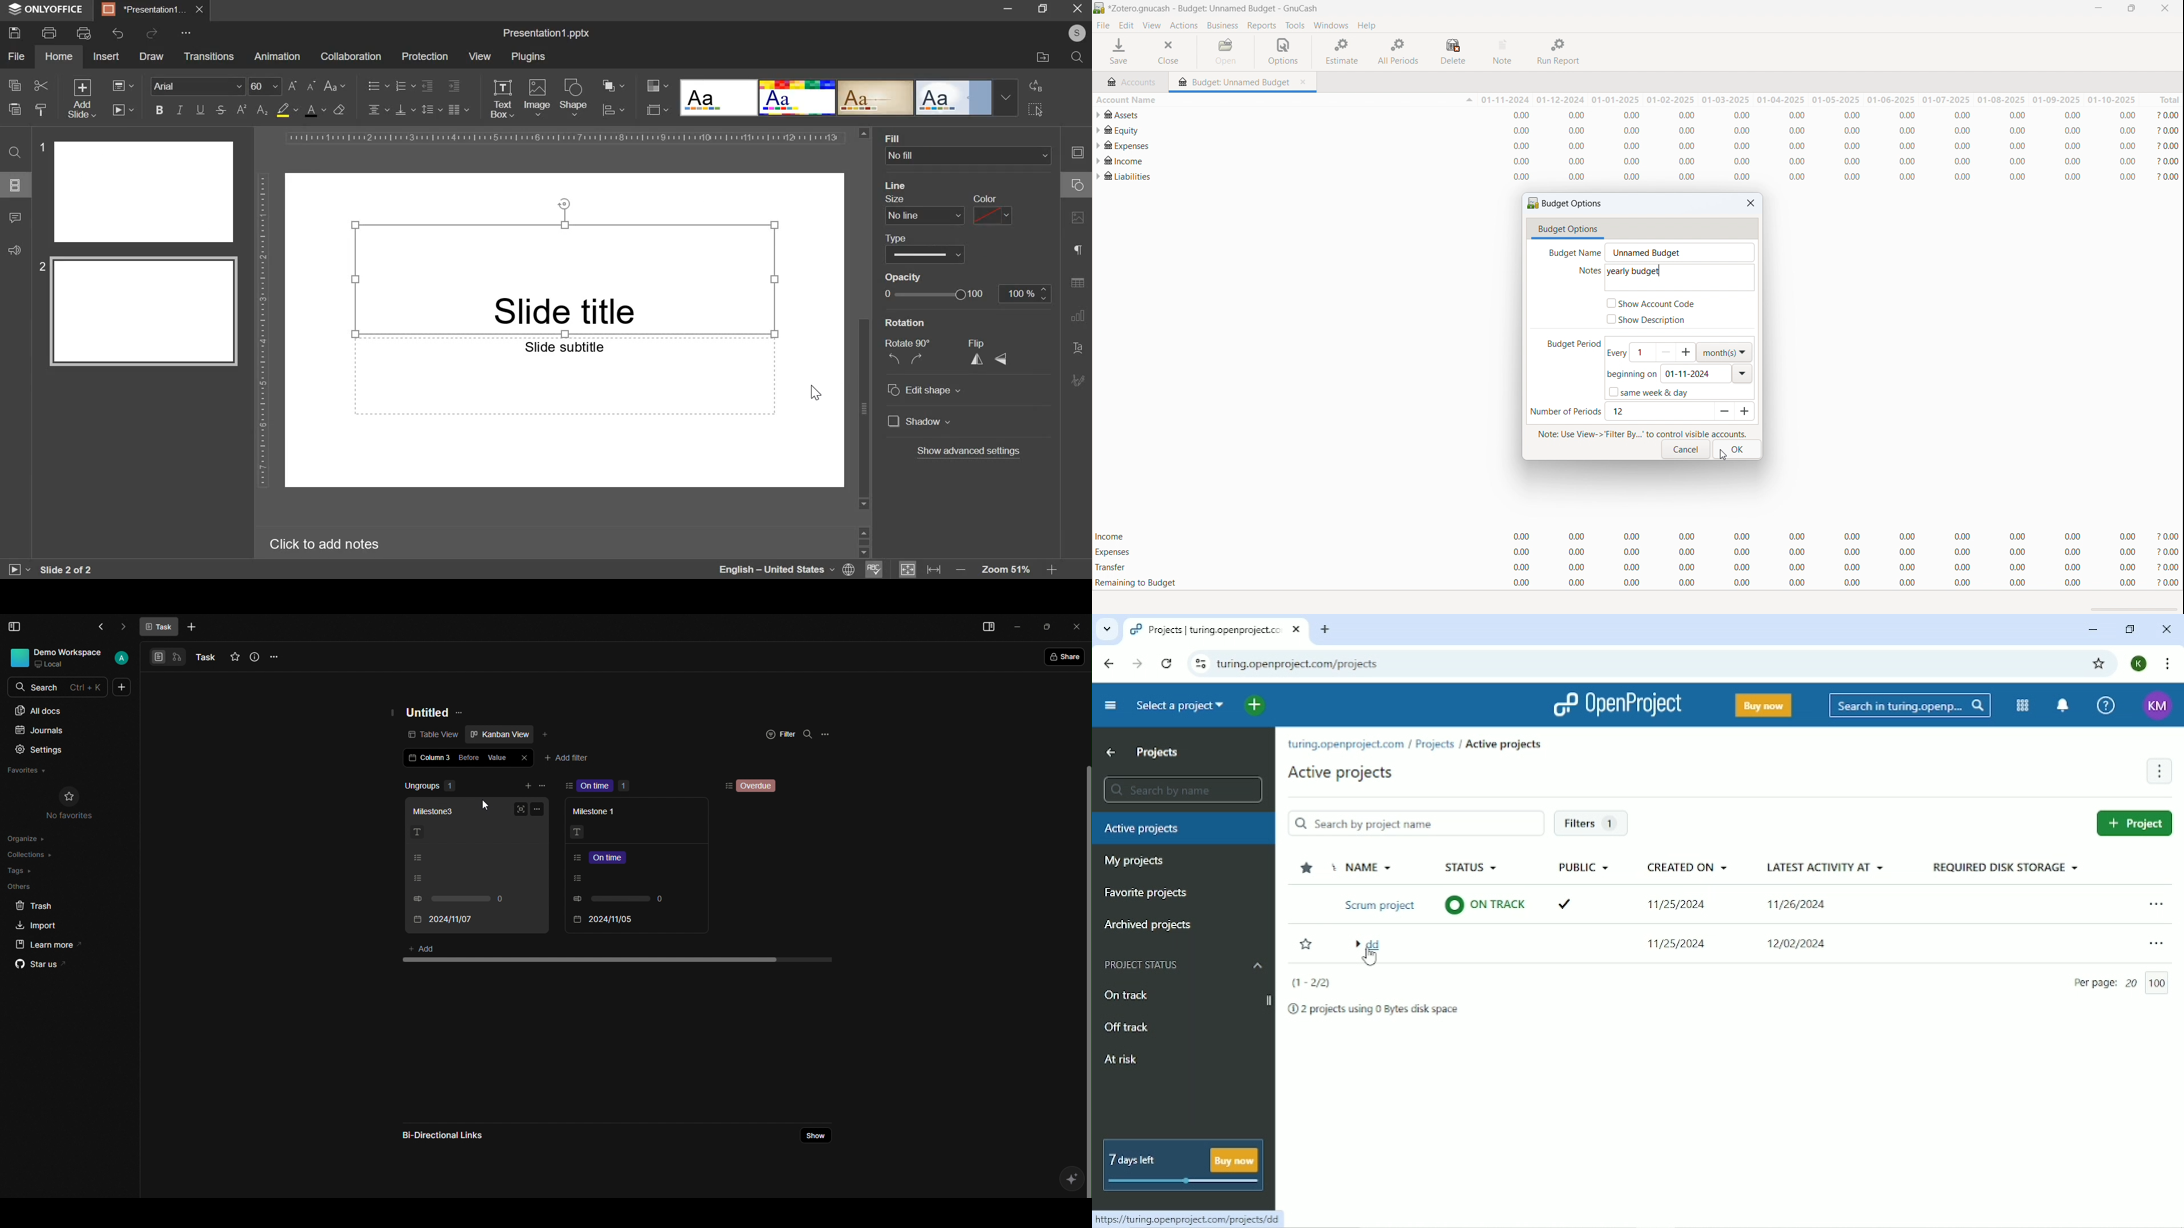 This screenshot has width=2184, height=1232. What do you see at coordinates (1080, 218) in the screenshot?
I see `image settings` at bounding box center [1080, 218].